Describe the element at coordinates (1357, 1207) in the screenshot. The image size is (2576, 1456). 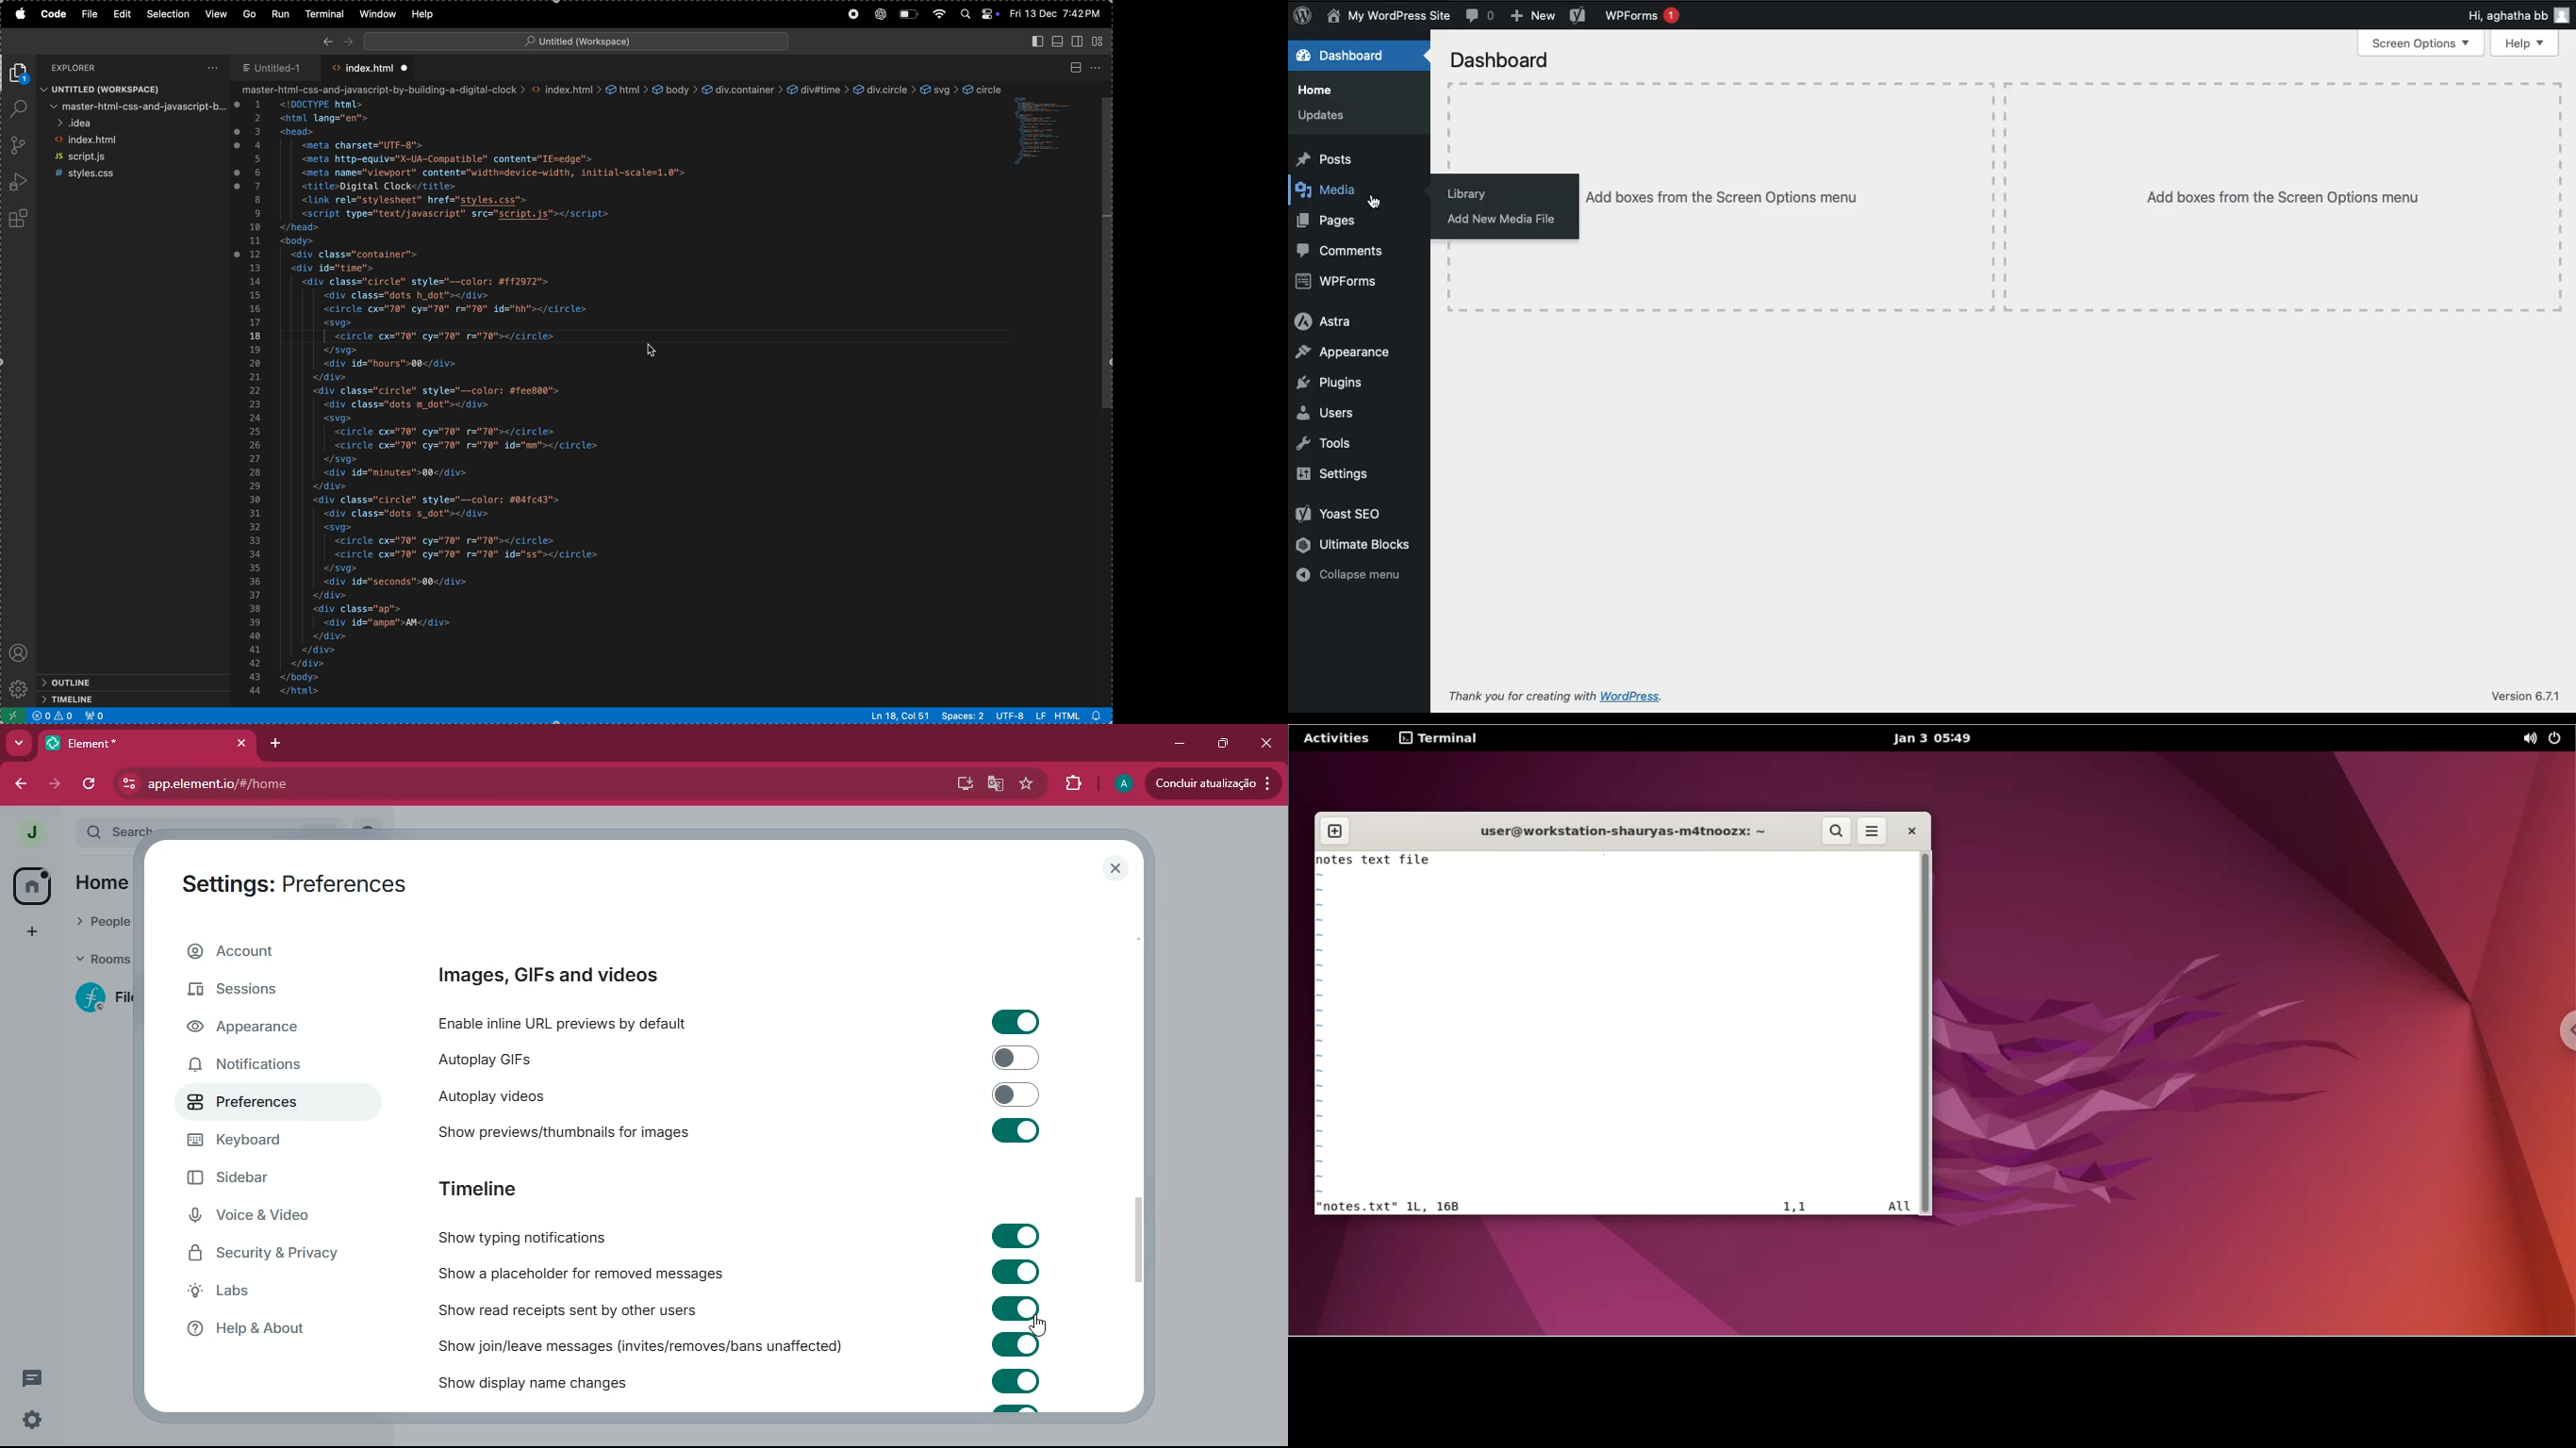
I see `"notes.txt"` at that location.